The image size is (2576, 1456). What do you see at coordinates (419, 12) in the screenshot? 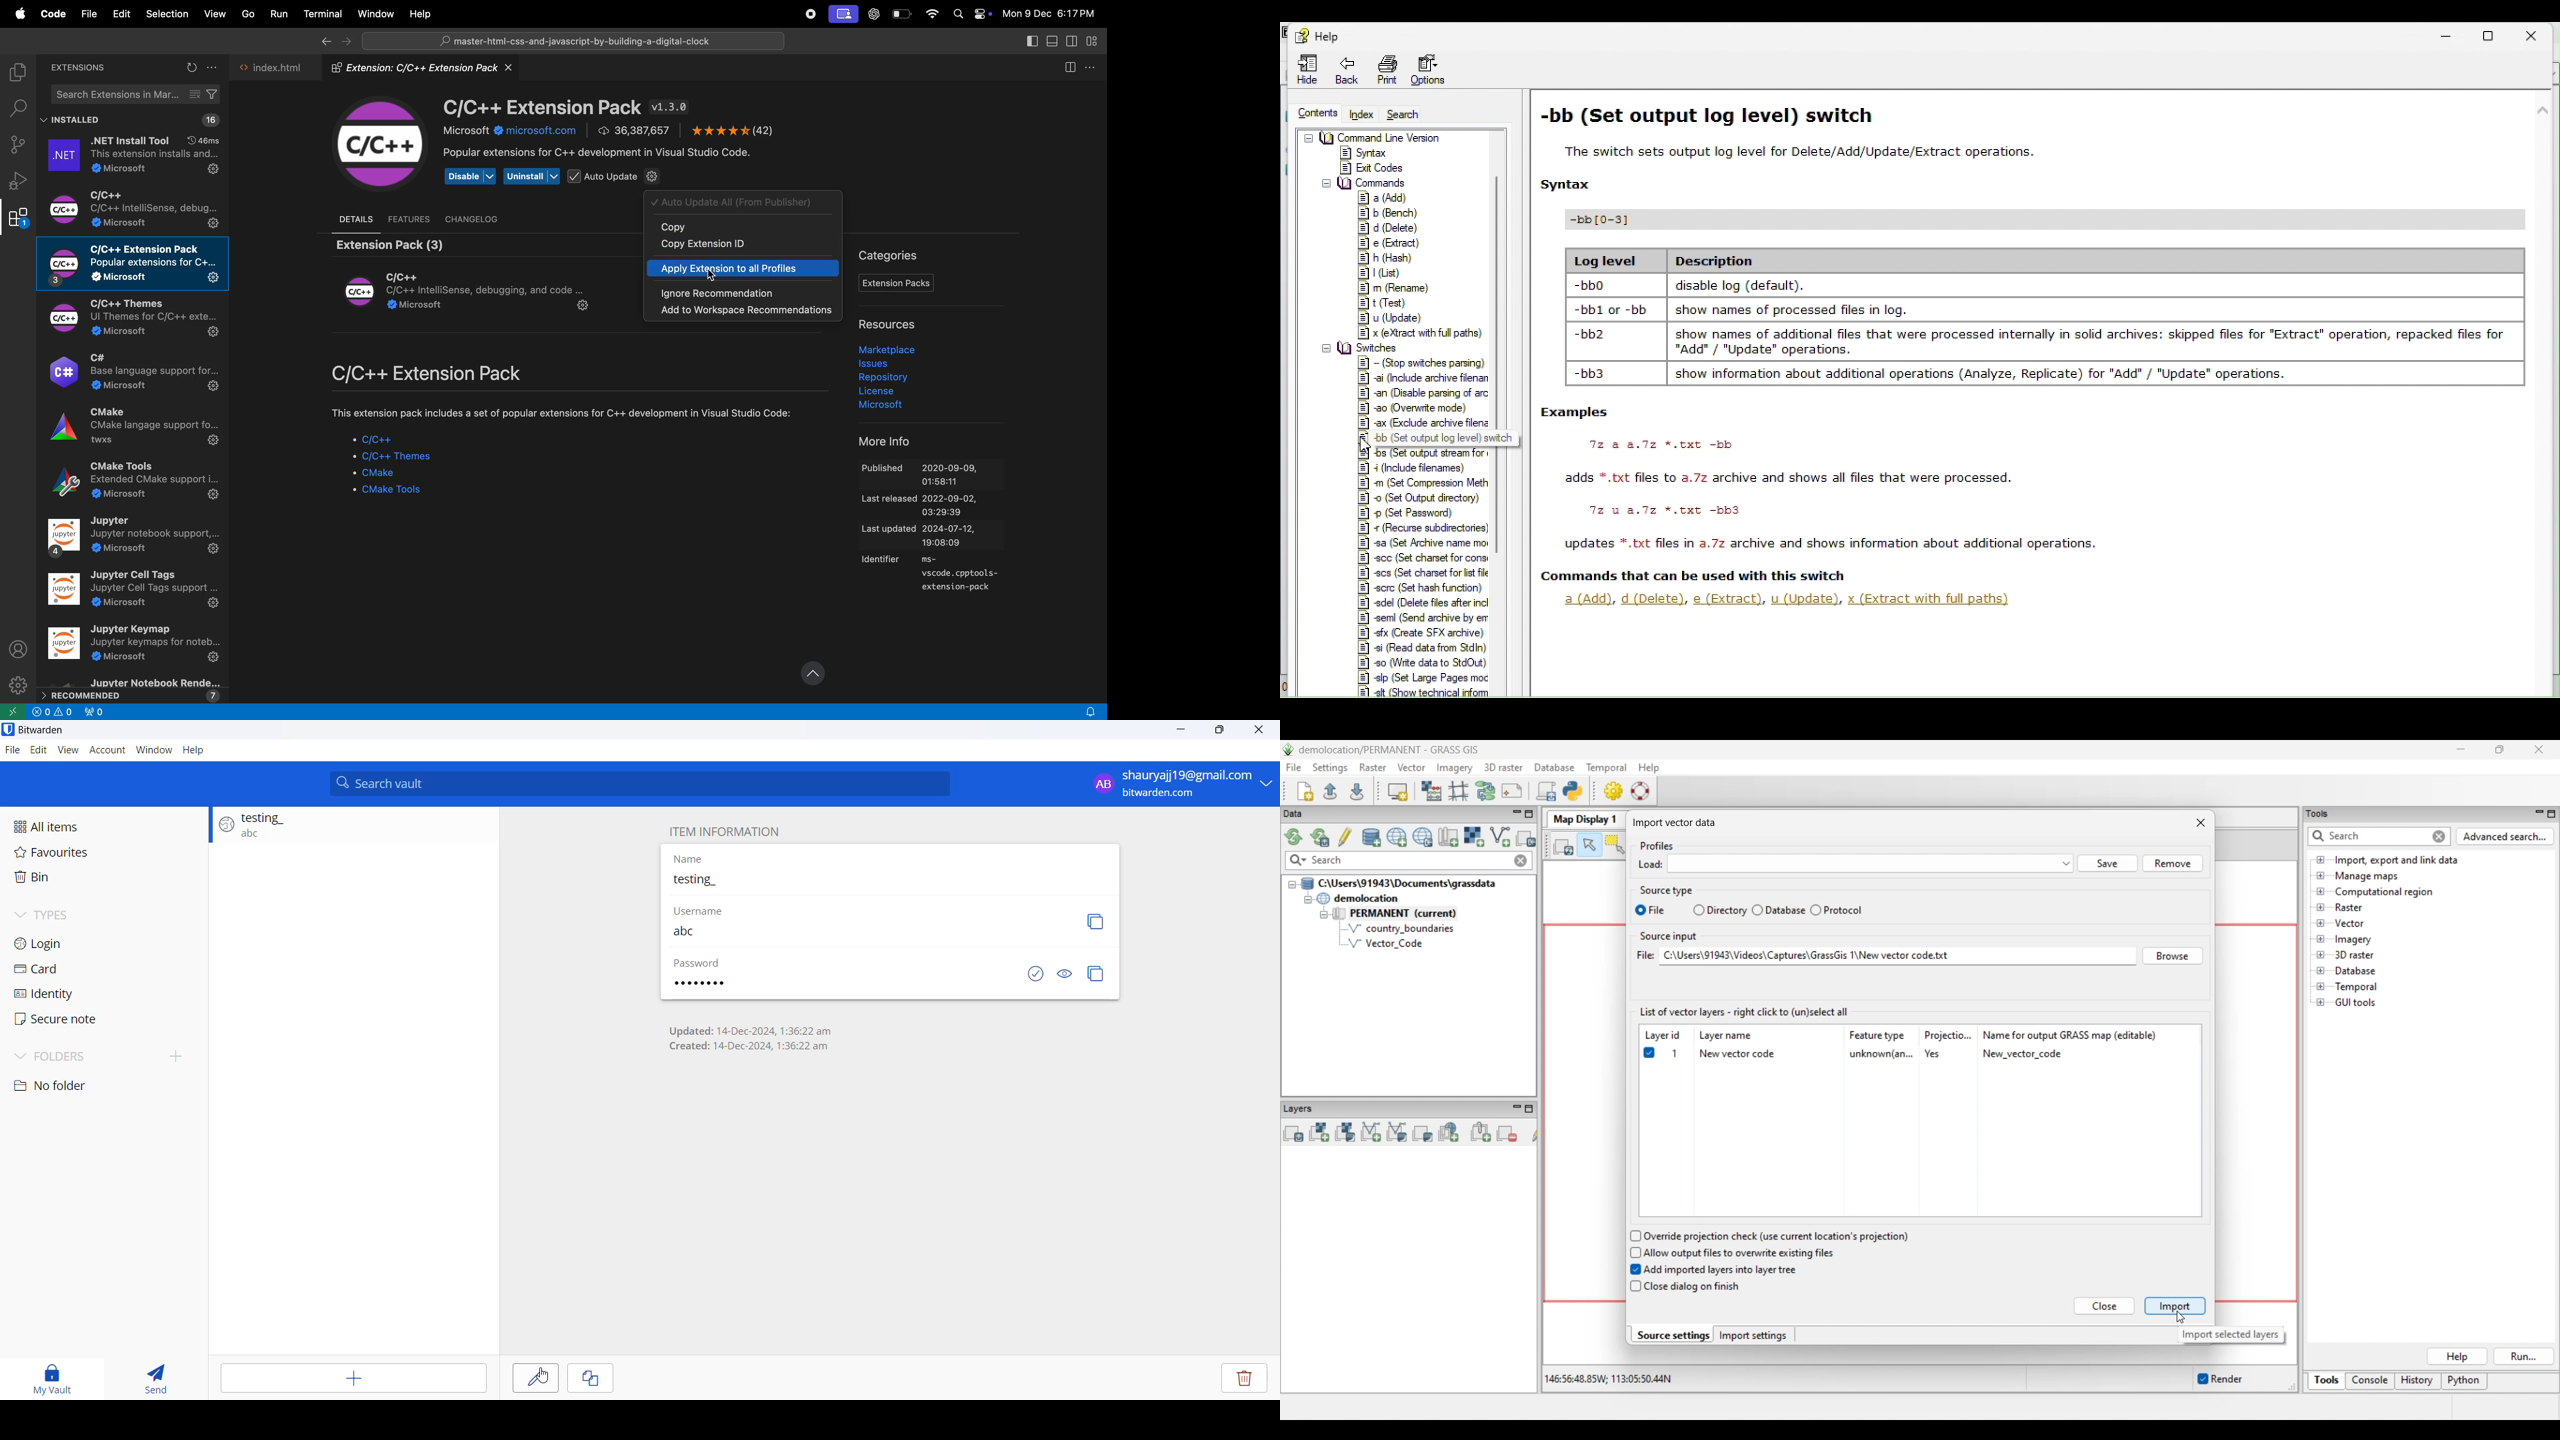
I see `Help` at bounding box center [419, 12].